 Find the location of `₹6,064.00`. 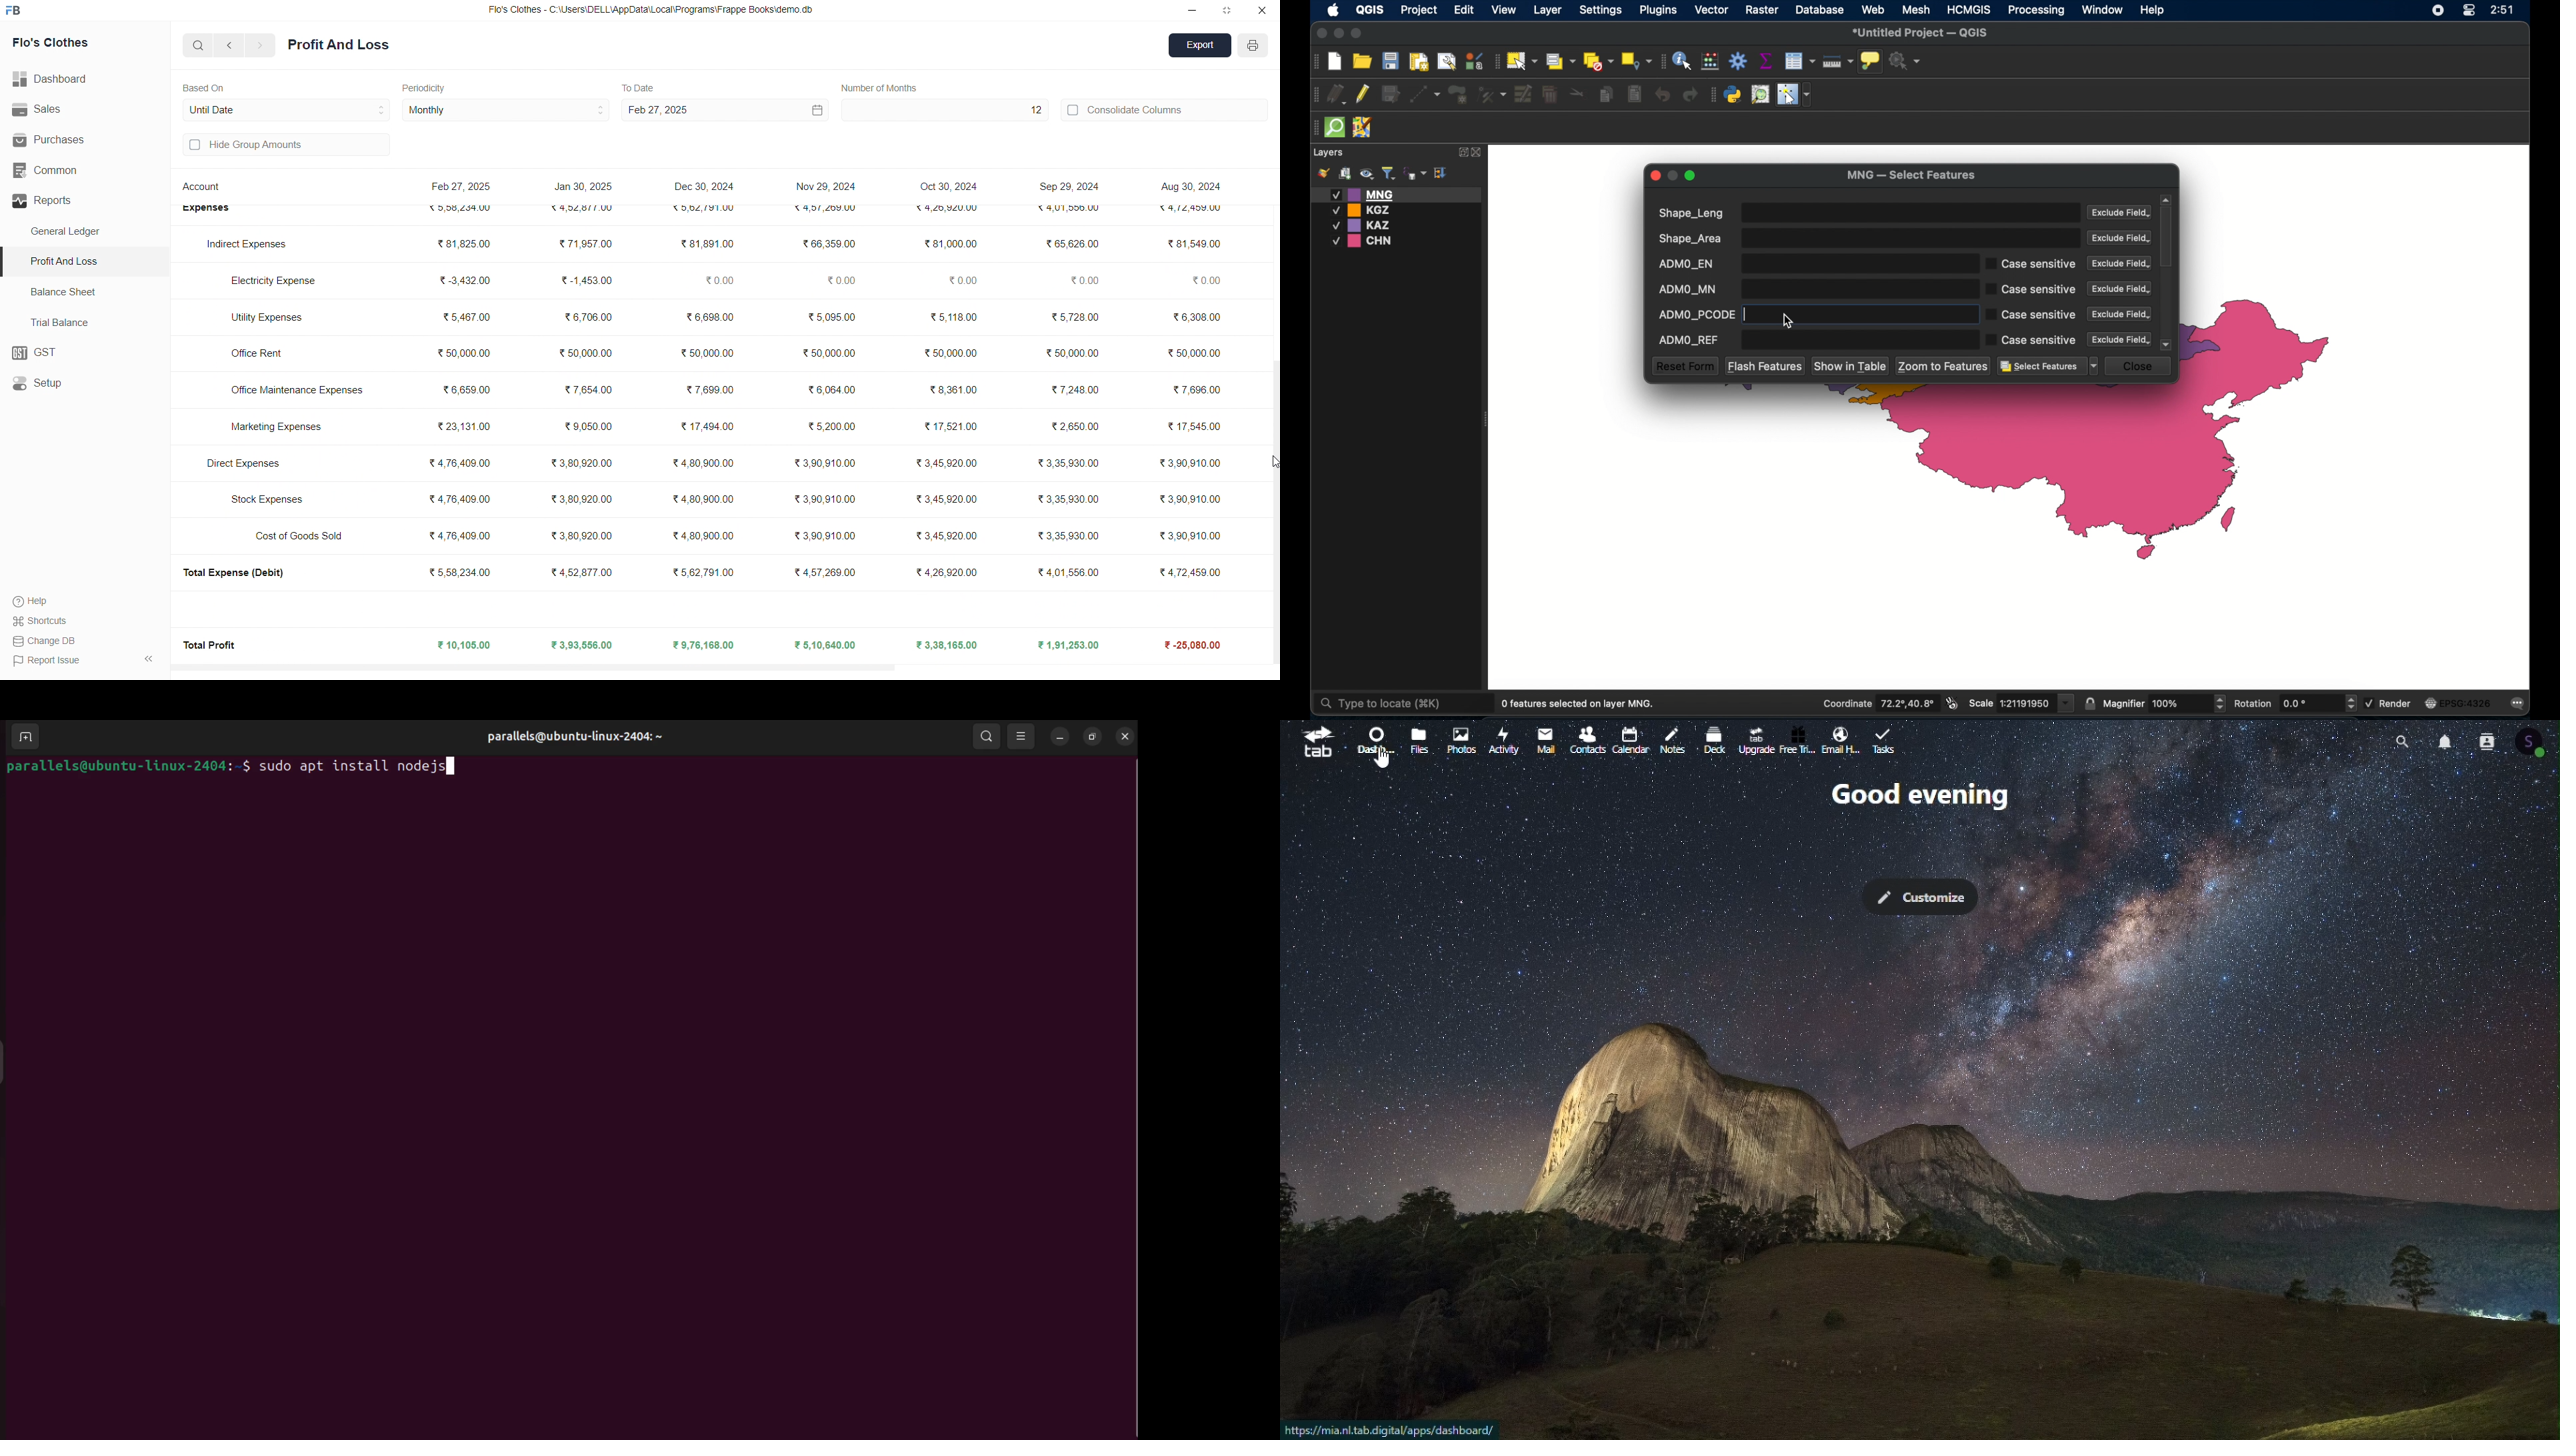

₹6,064.00 is located at coordinates (831, 391).